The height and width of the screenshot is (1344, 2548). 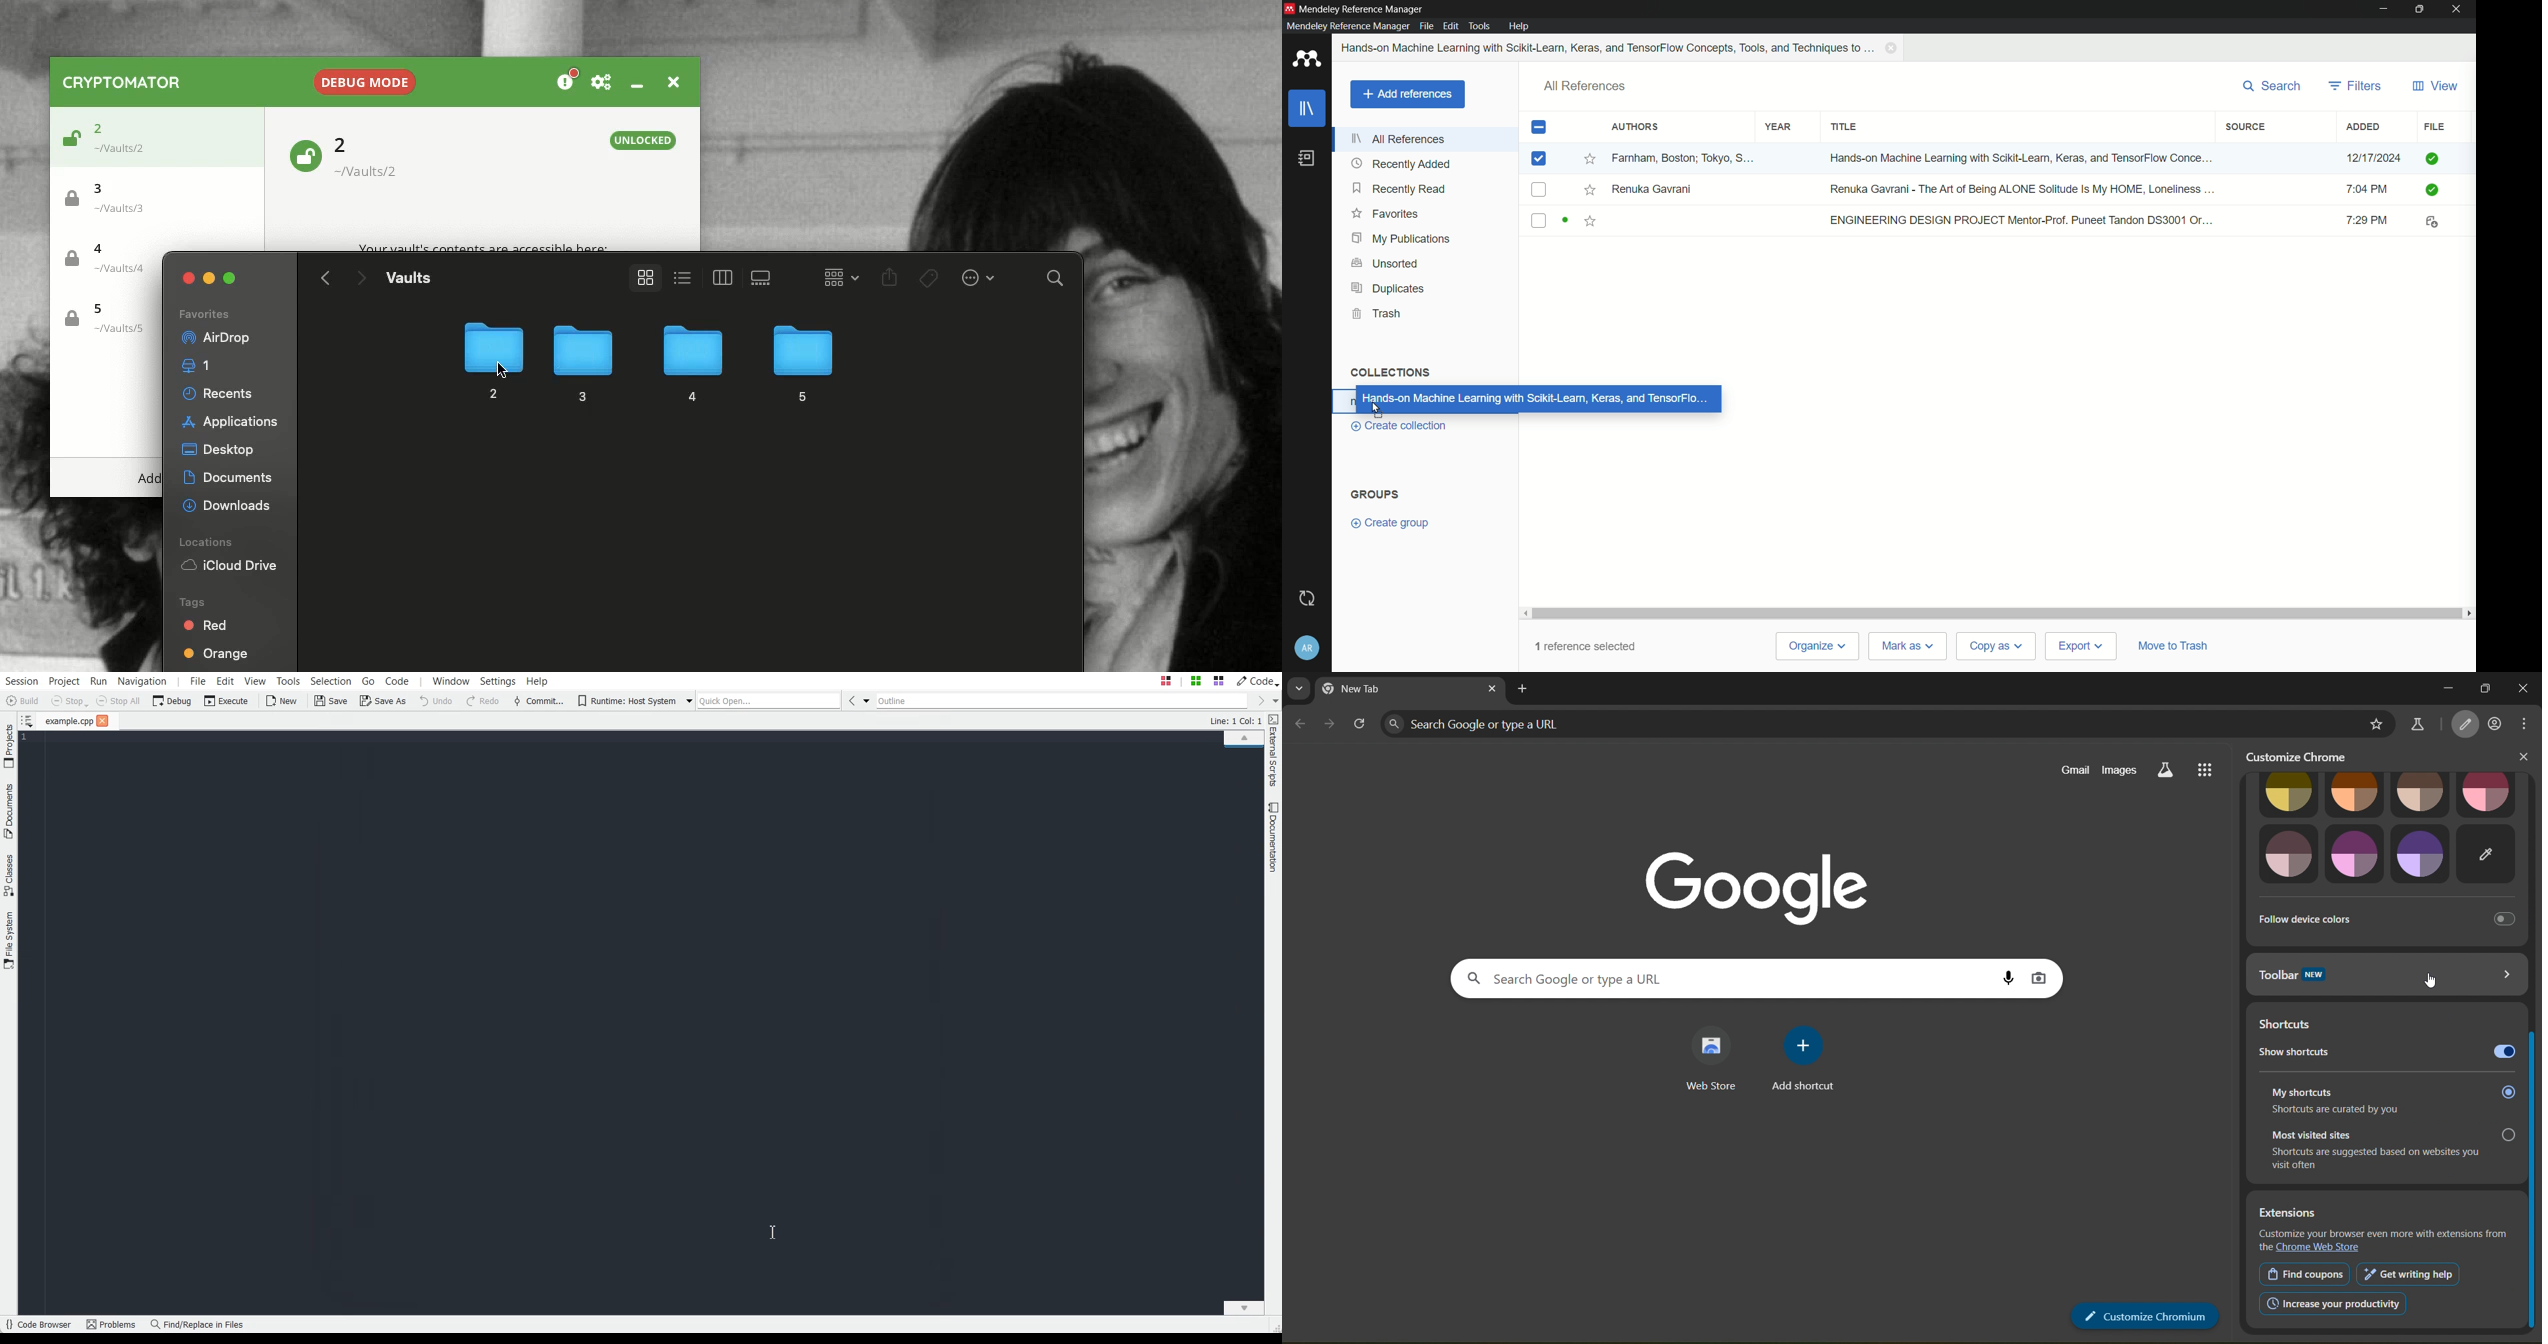 I want to click on go back one page, so click(x=1299, y=723).